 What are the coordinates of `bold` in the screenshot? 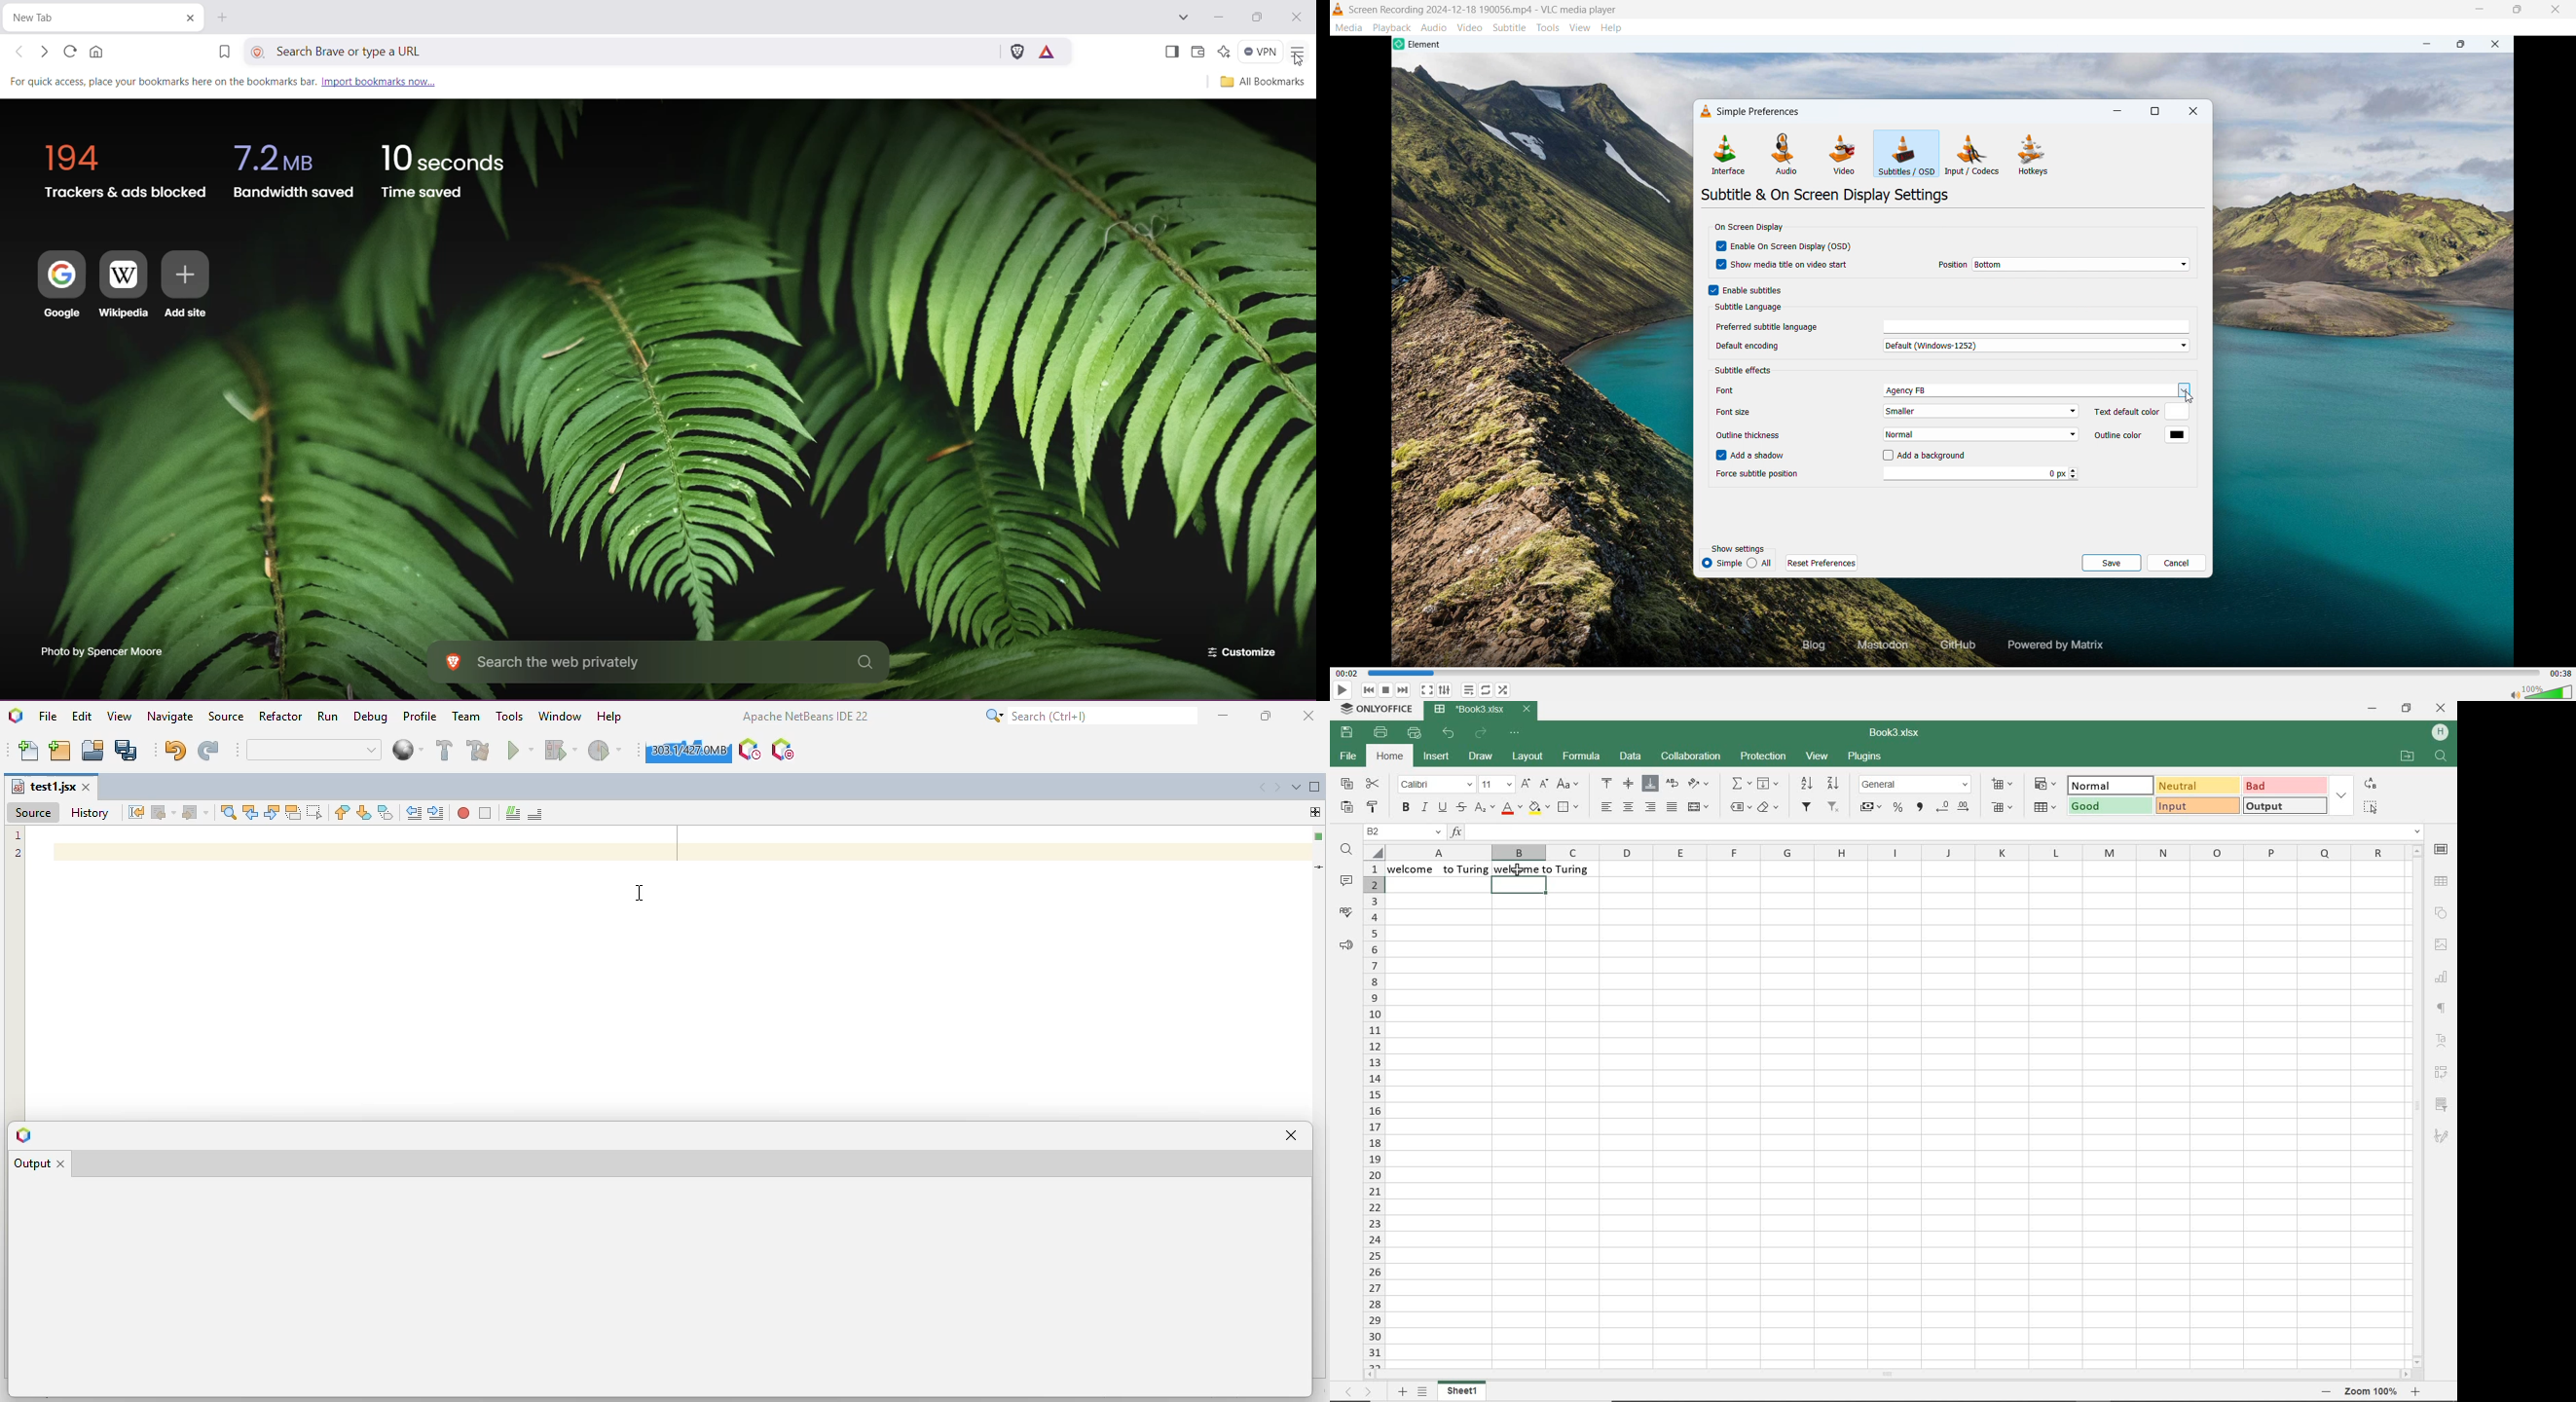 It's located at (1406, 808).